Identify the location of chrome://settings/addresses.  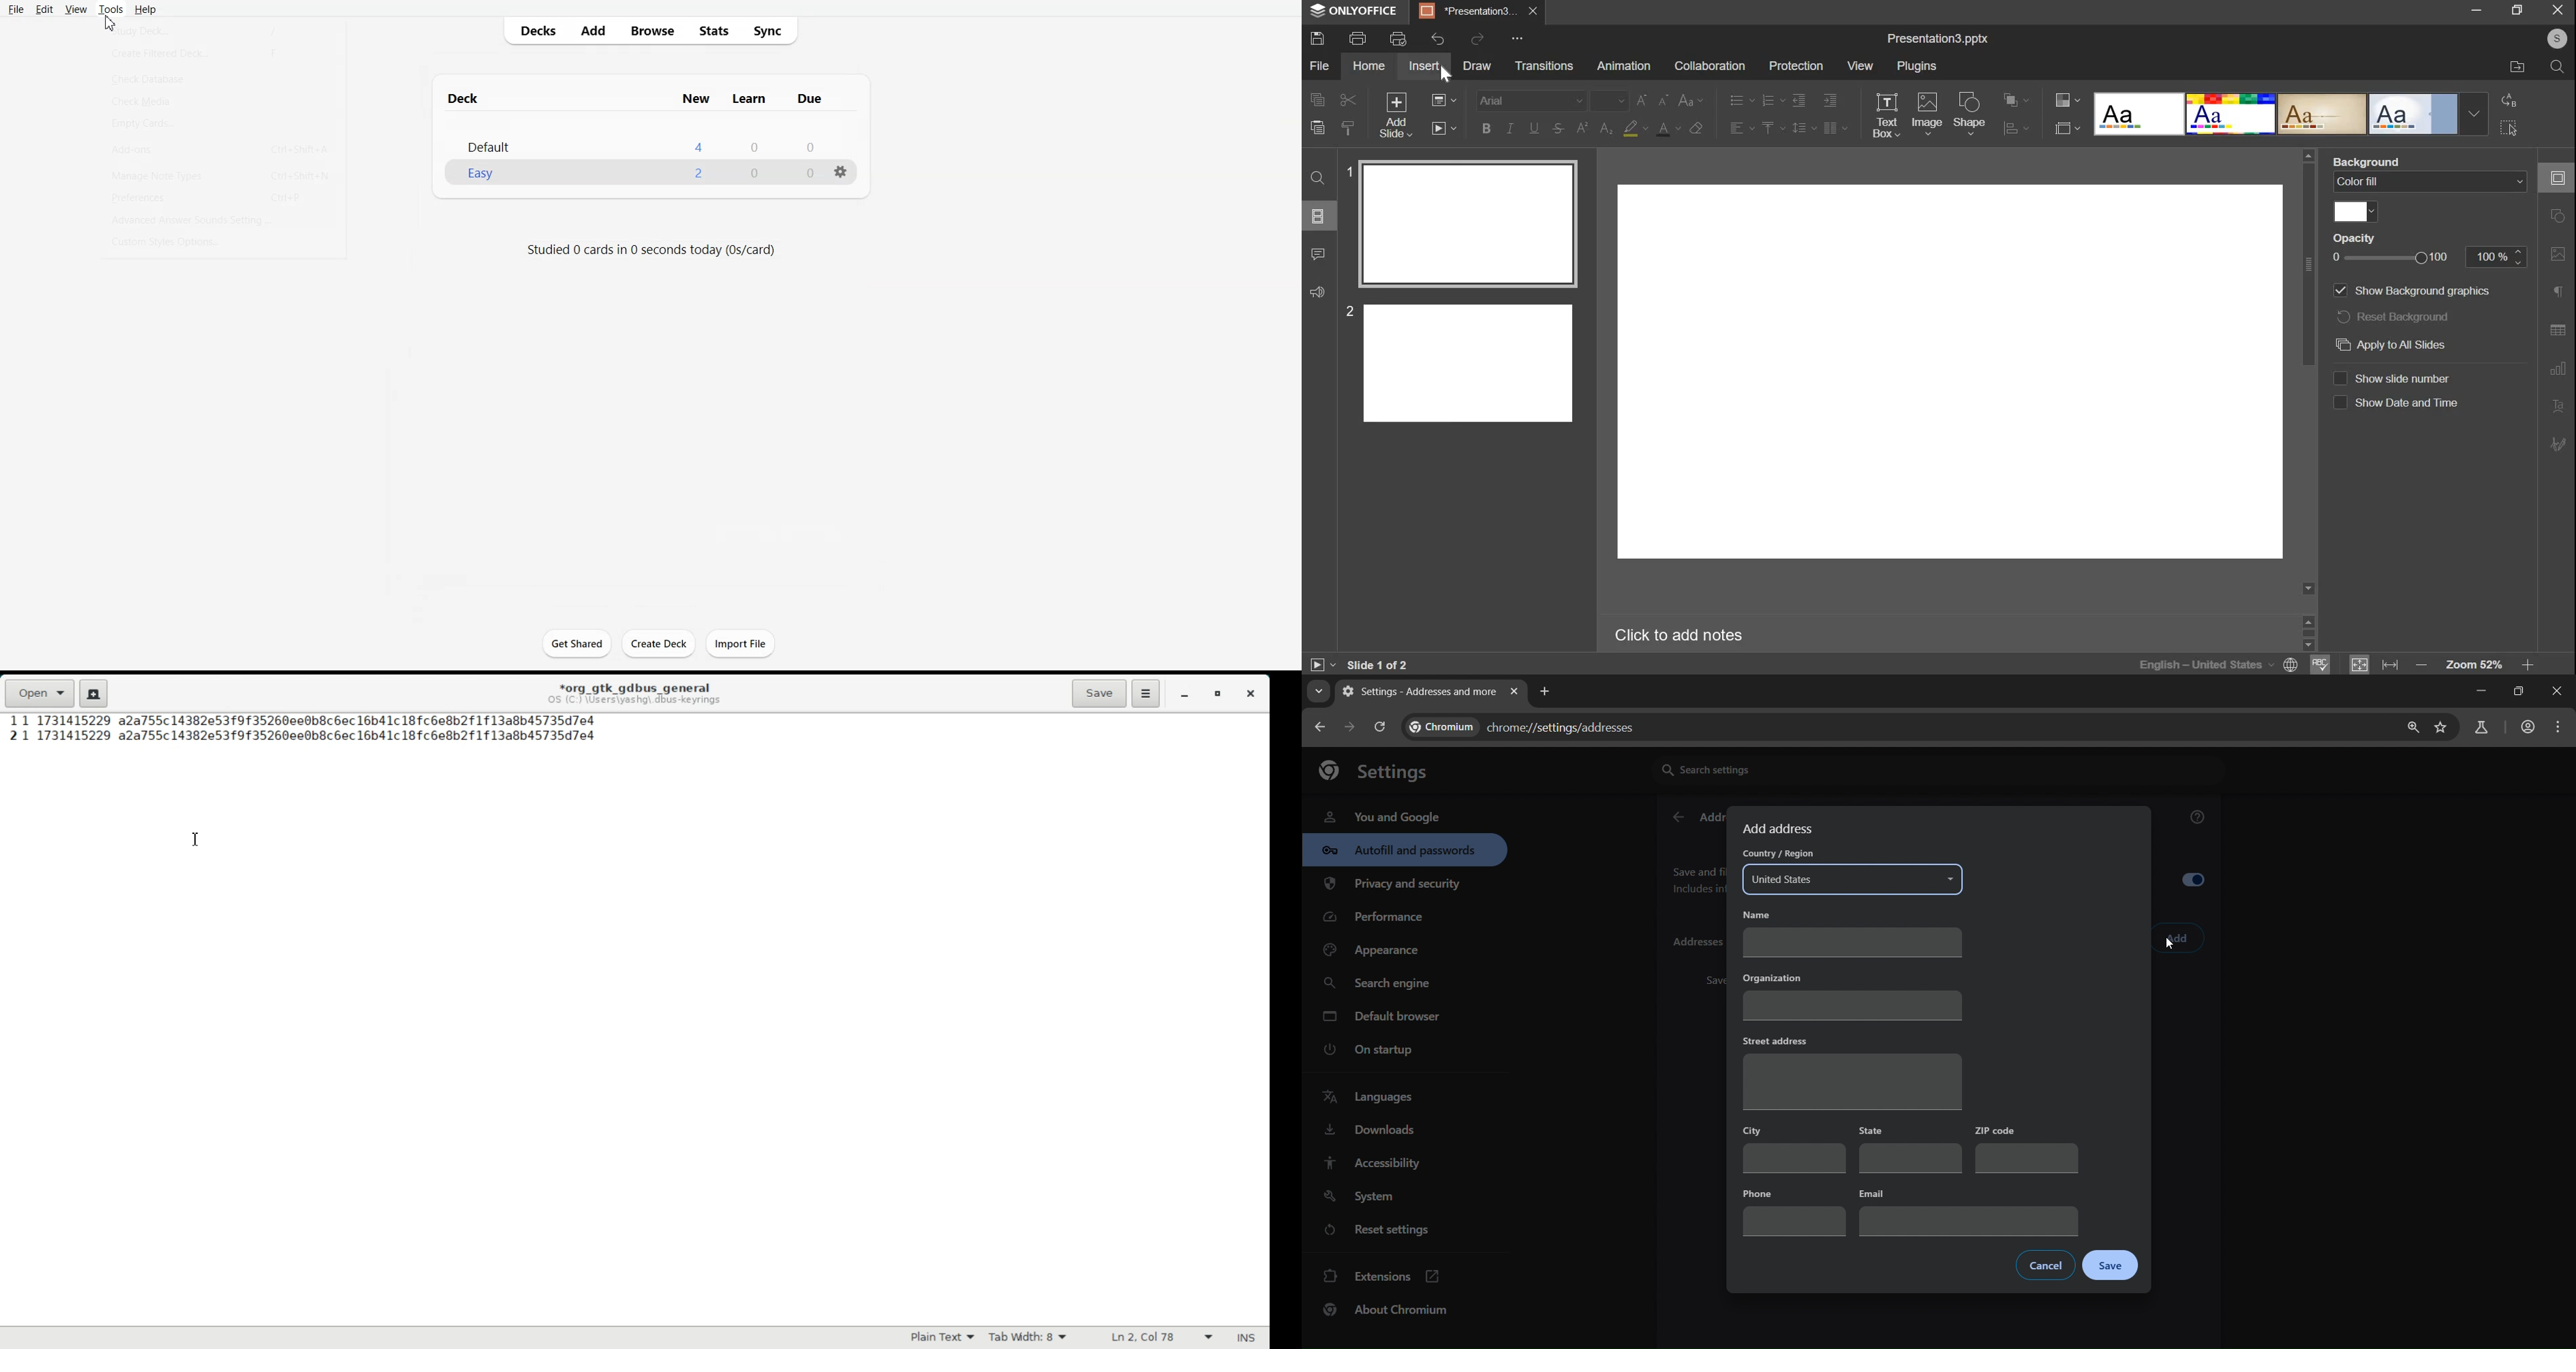
(1898, 726).